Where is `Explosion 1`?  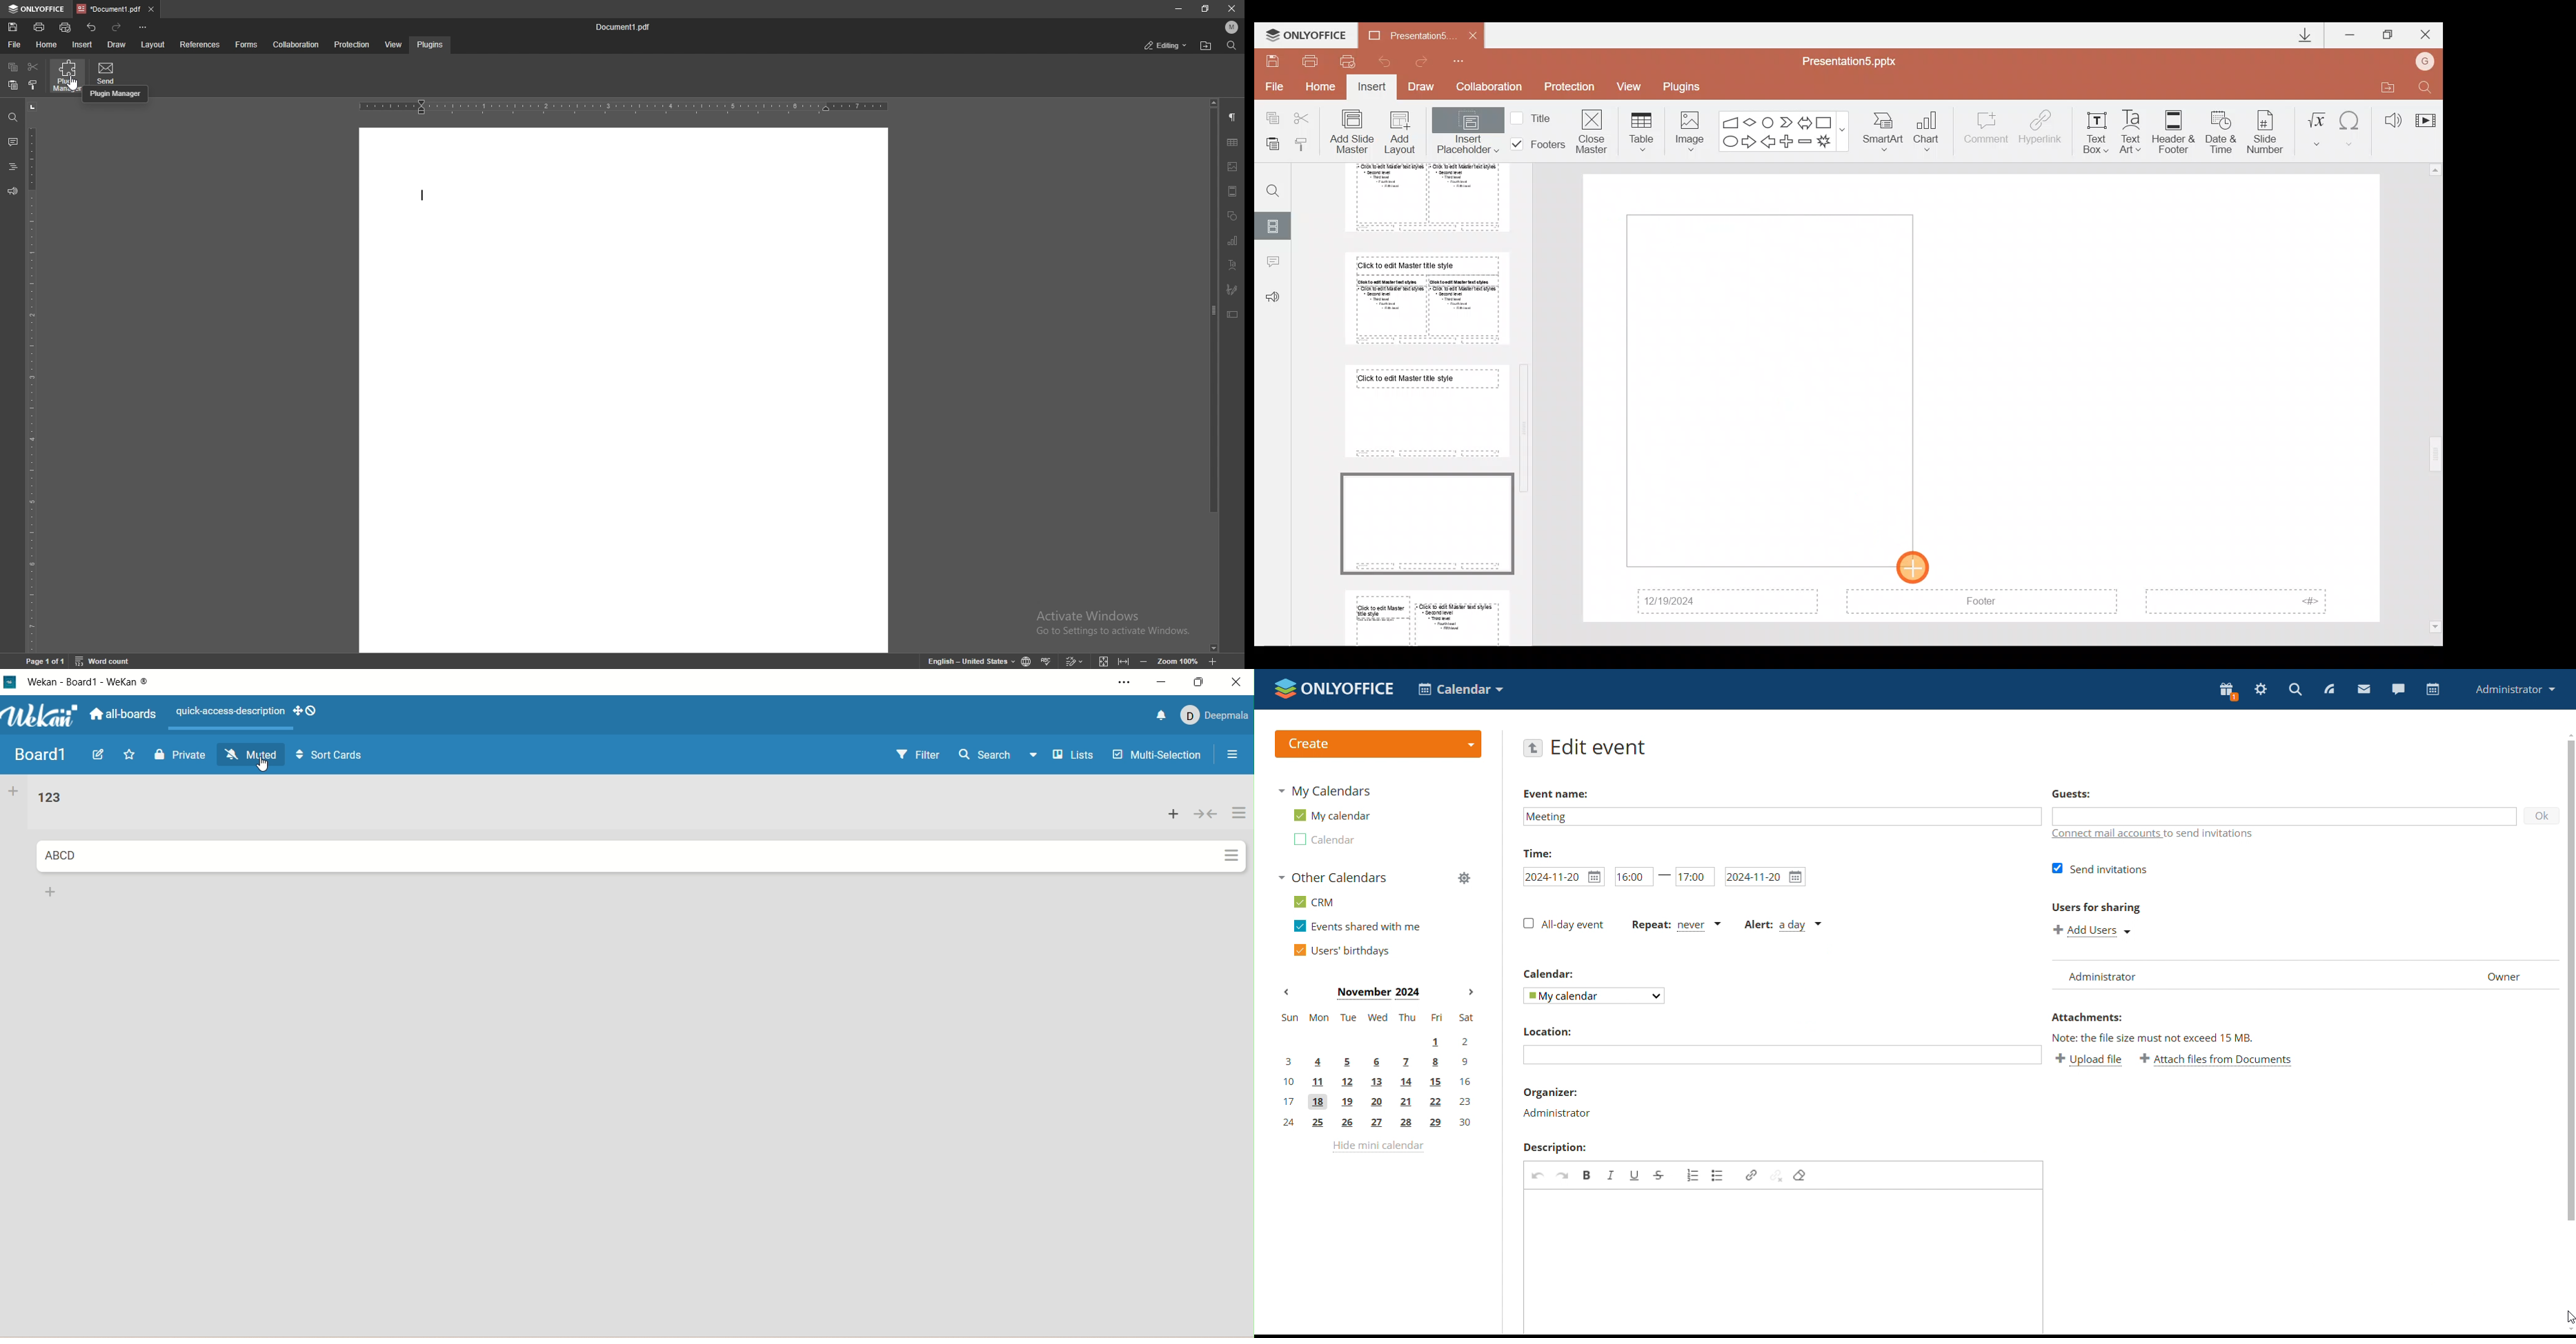 Explosion 1 is located at coordinates (1830, 142).